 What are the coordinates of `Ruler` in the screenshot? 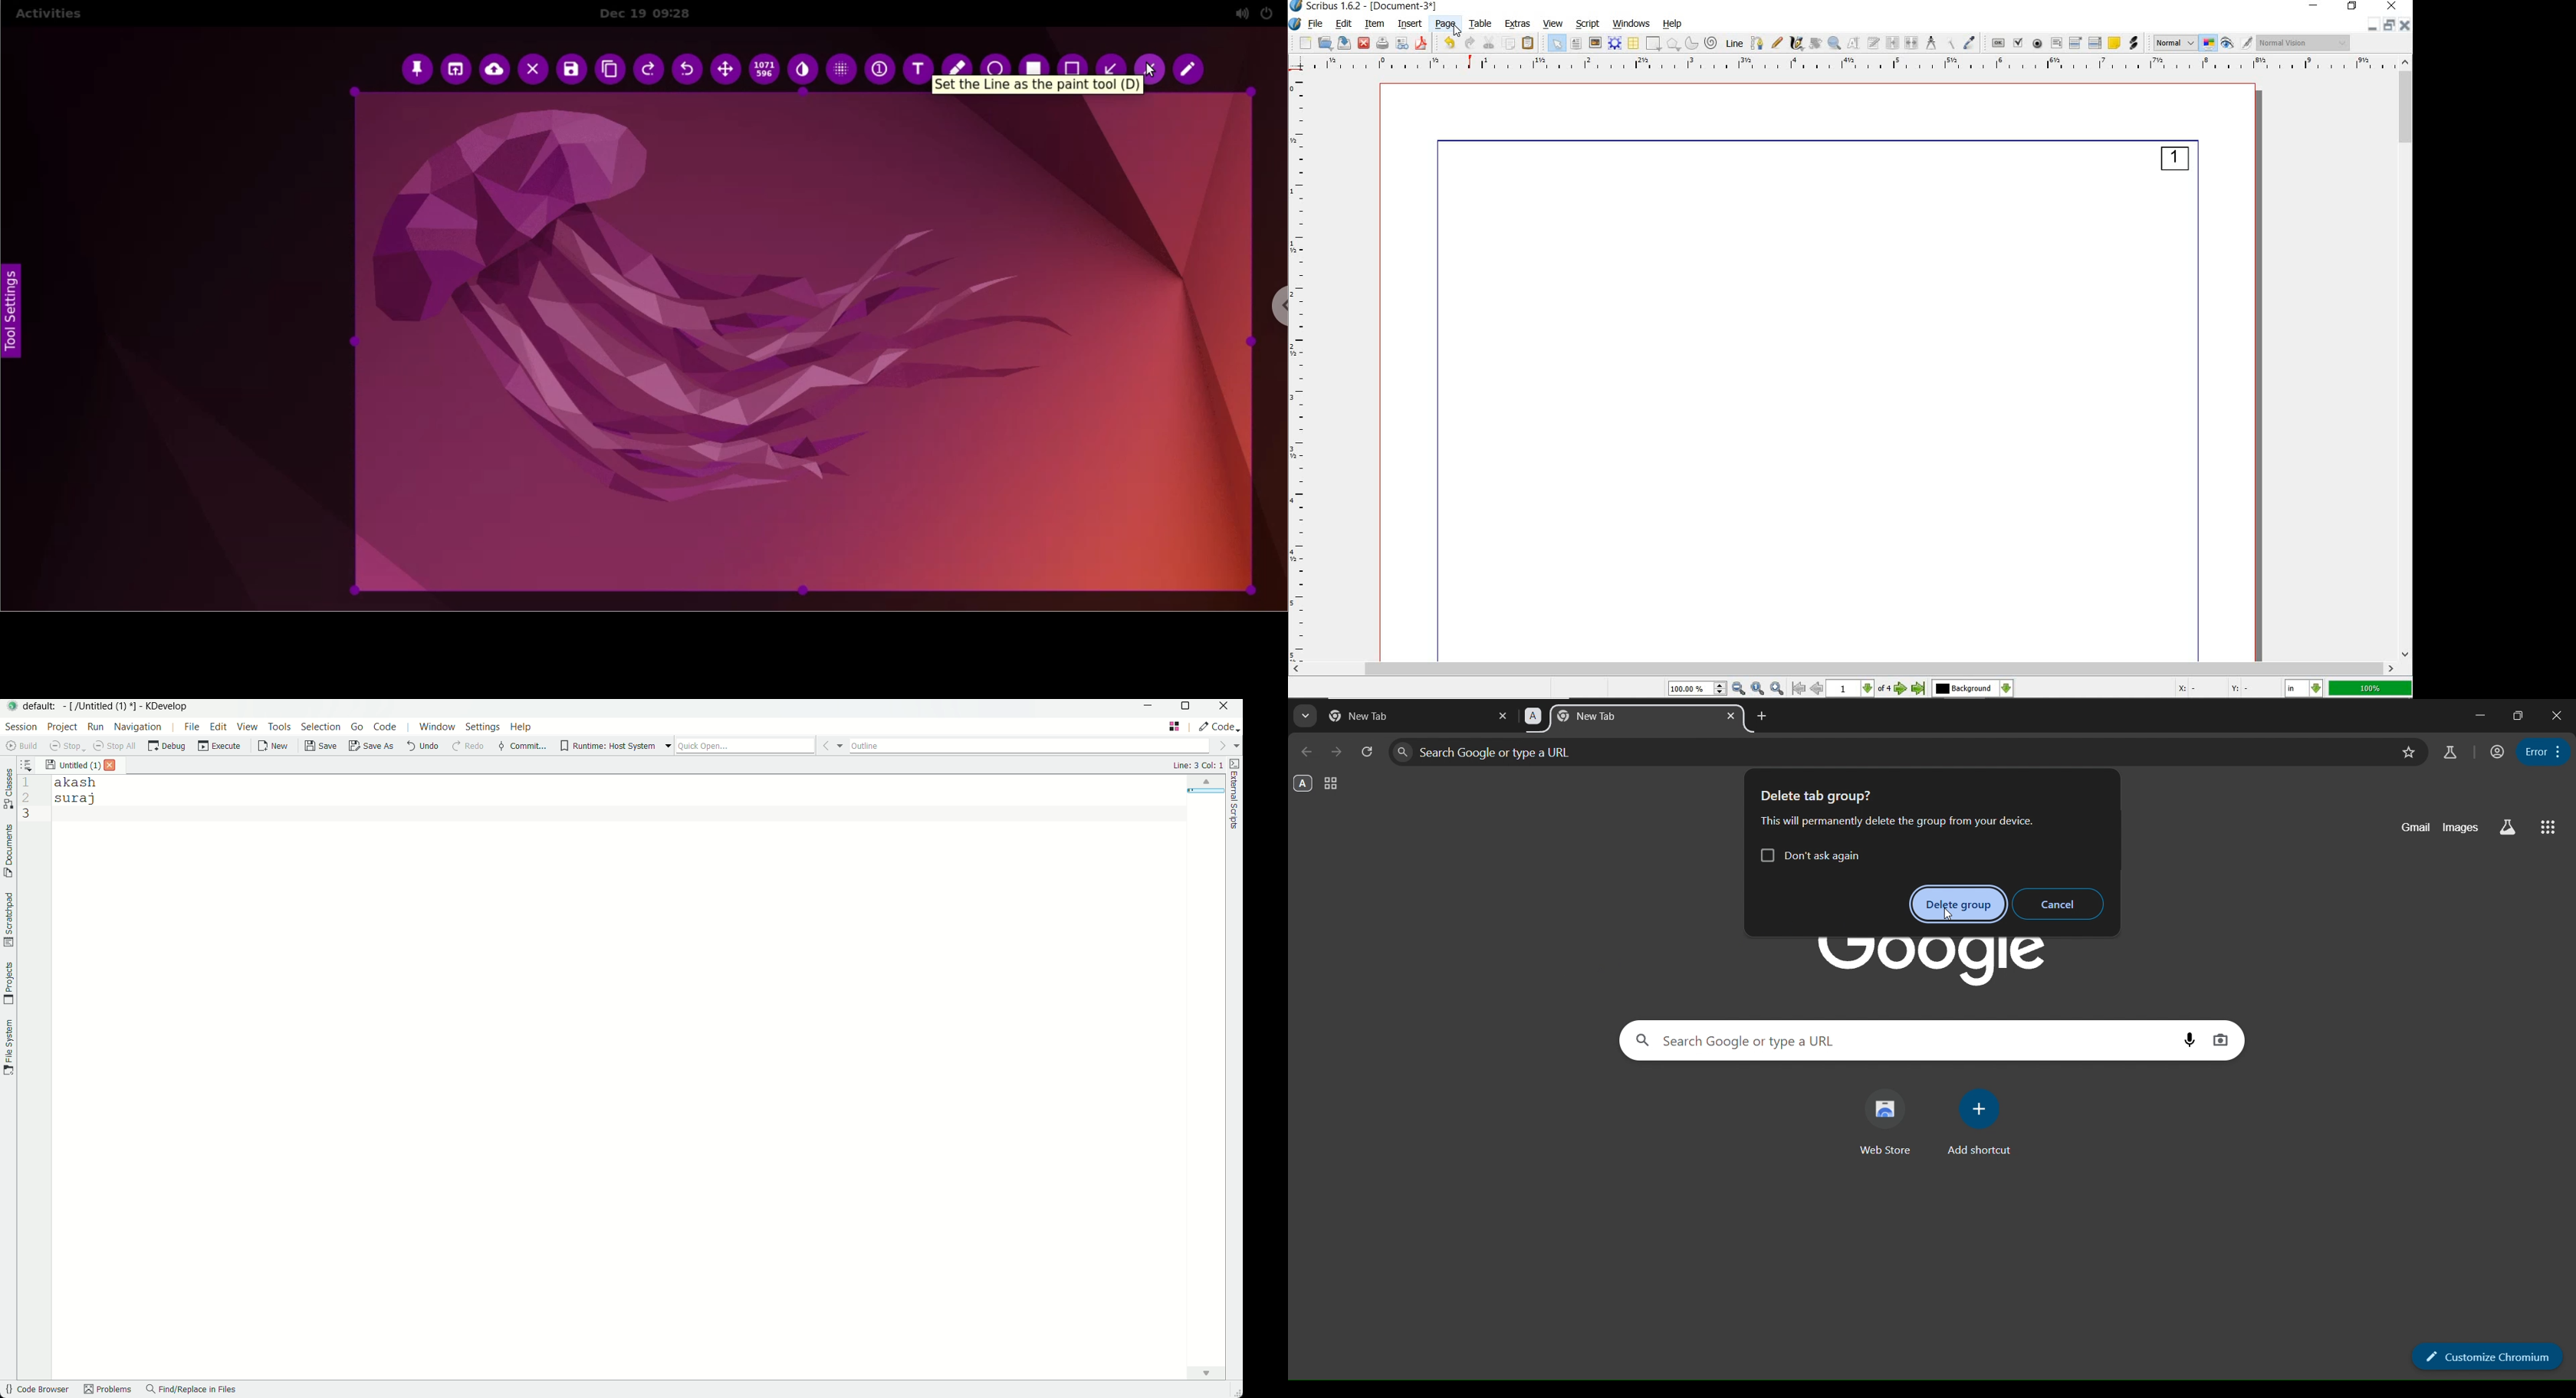 It's located at (1855, 66).